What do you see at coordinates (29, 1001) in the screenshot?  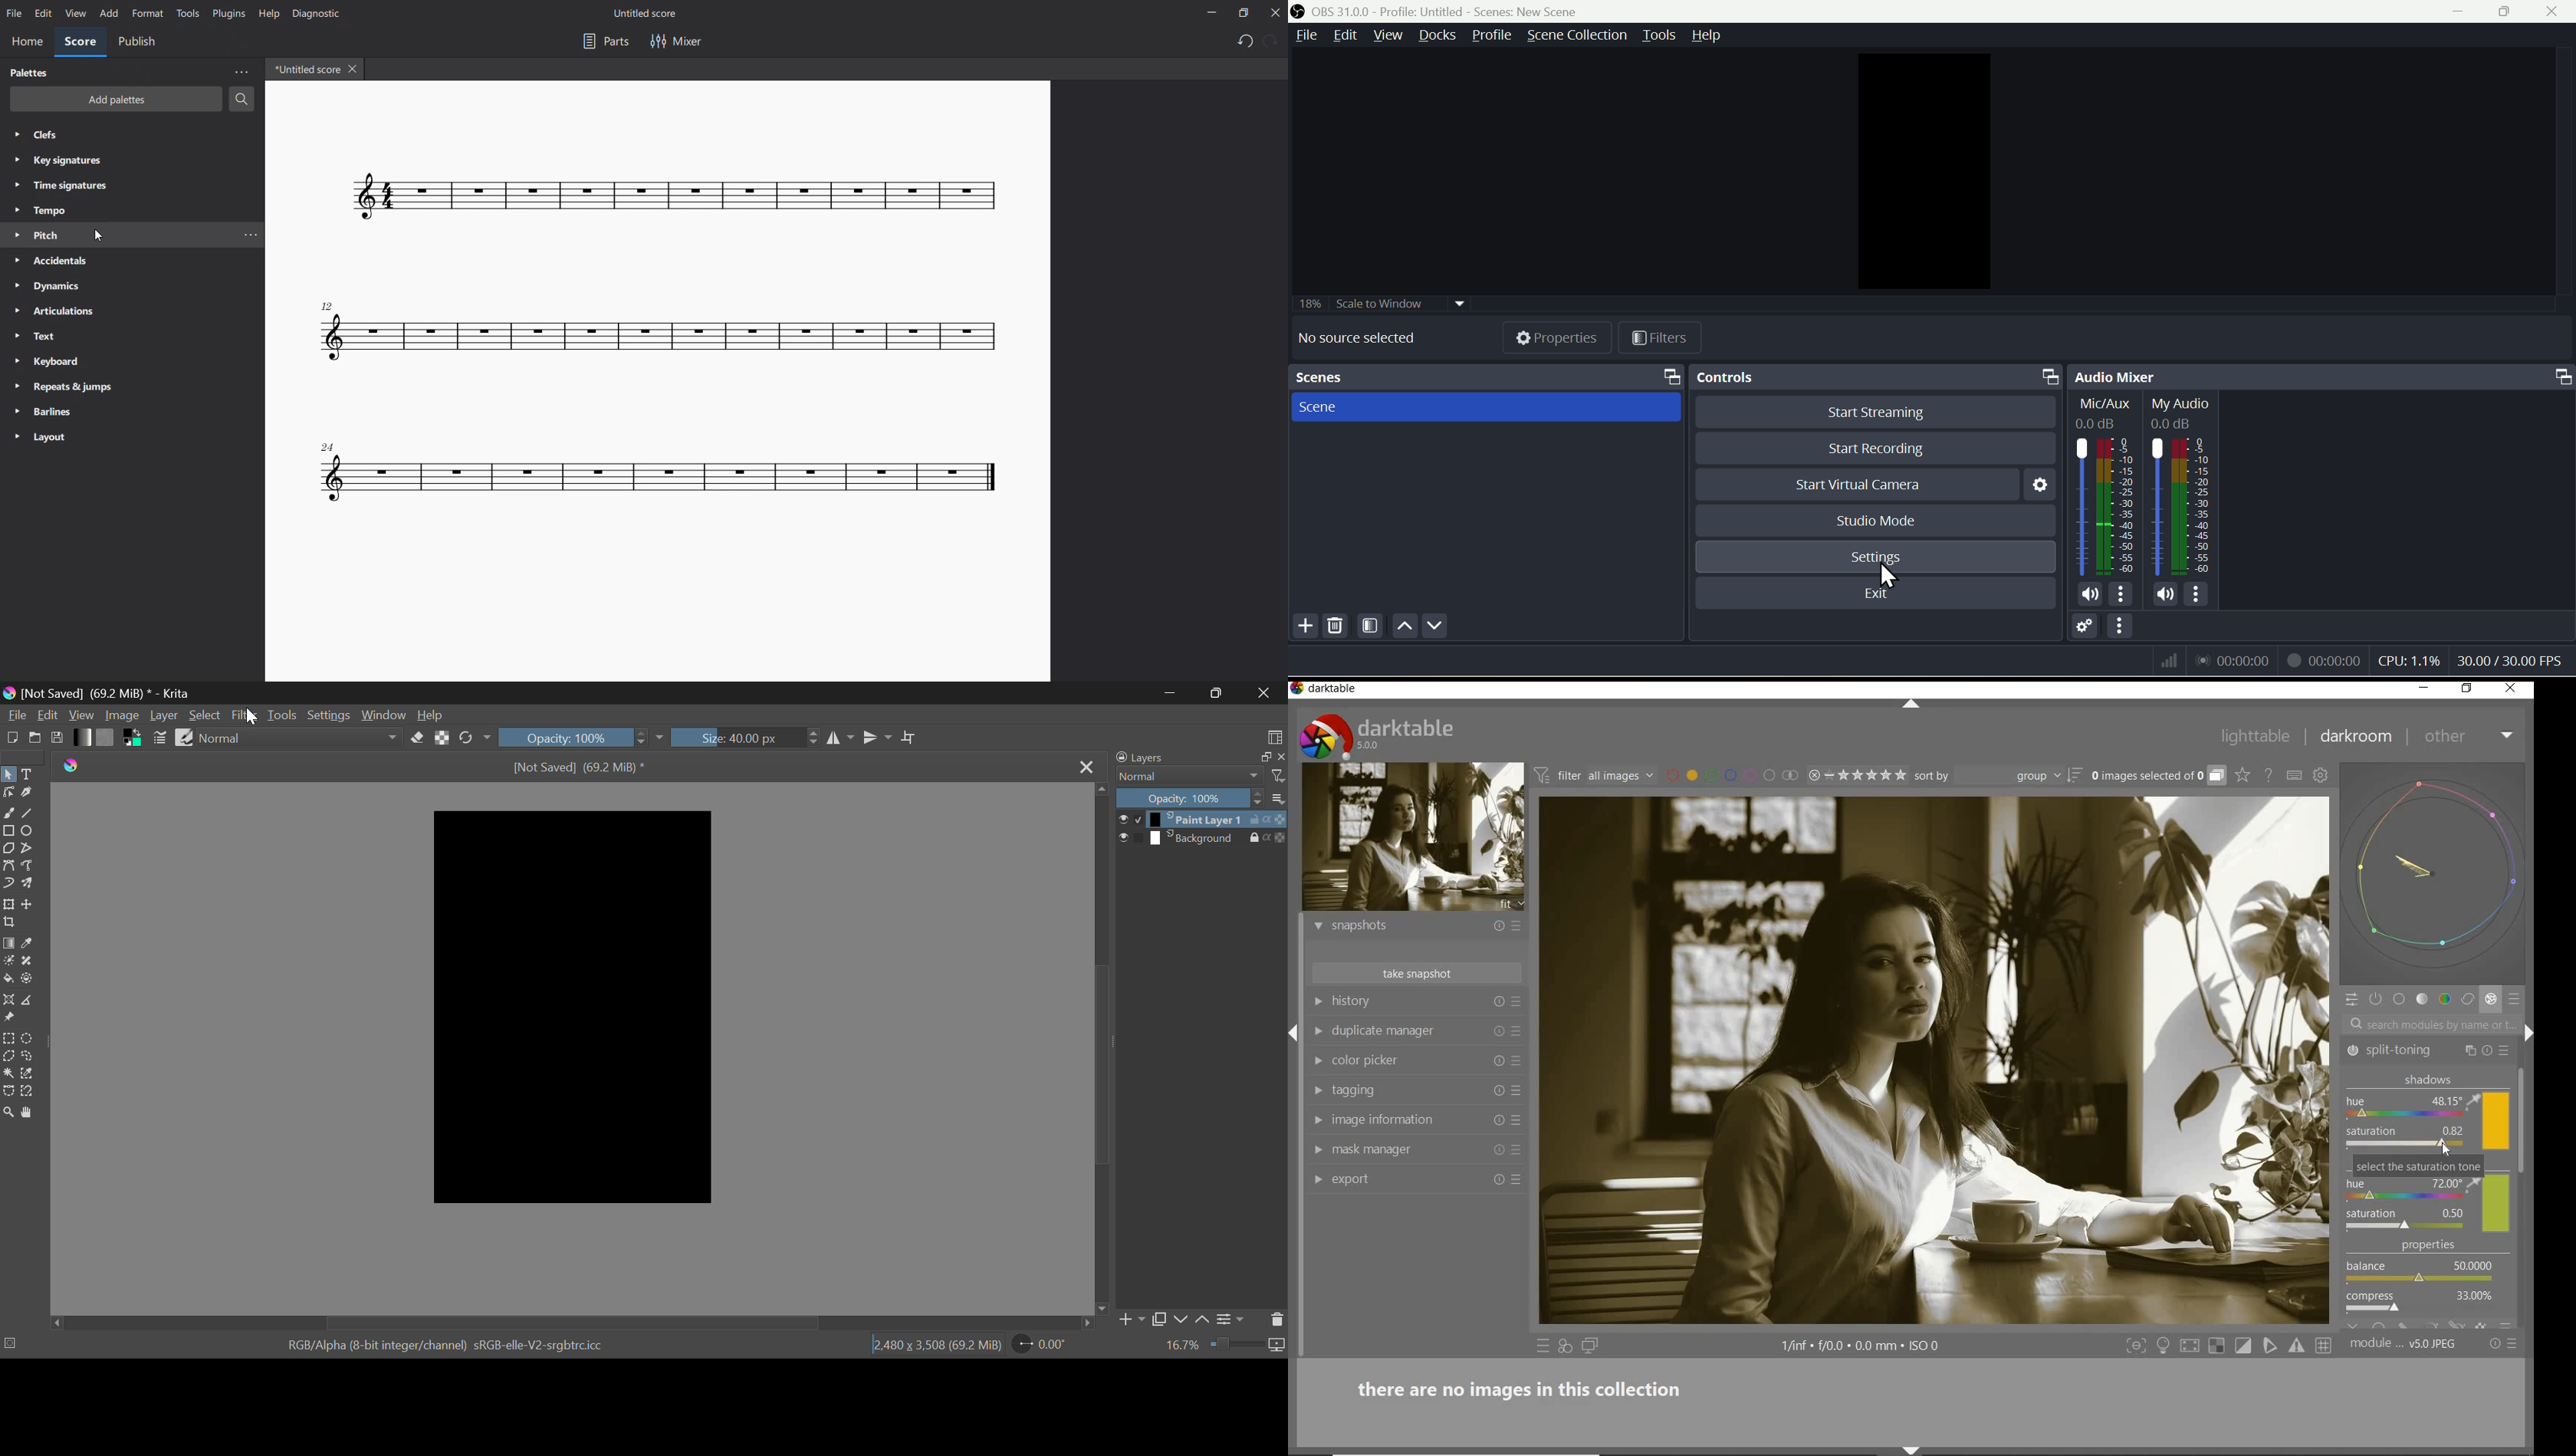 I see `Measurement` at bounding box center [29, 1001].